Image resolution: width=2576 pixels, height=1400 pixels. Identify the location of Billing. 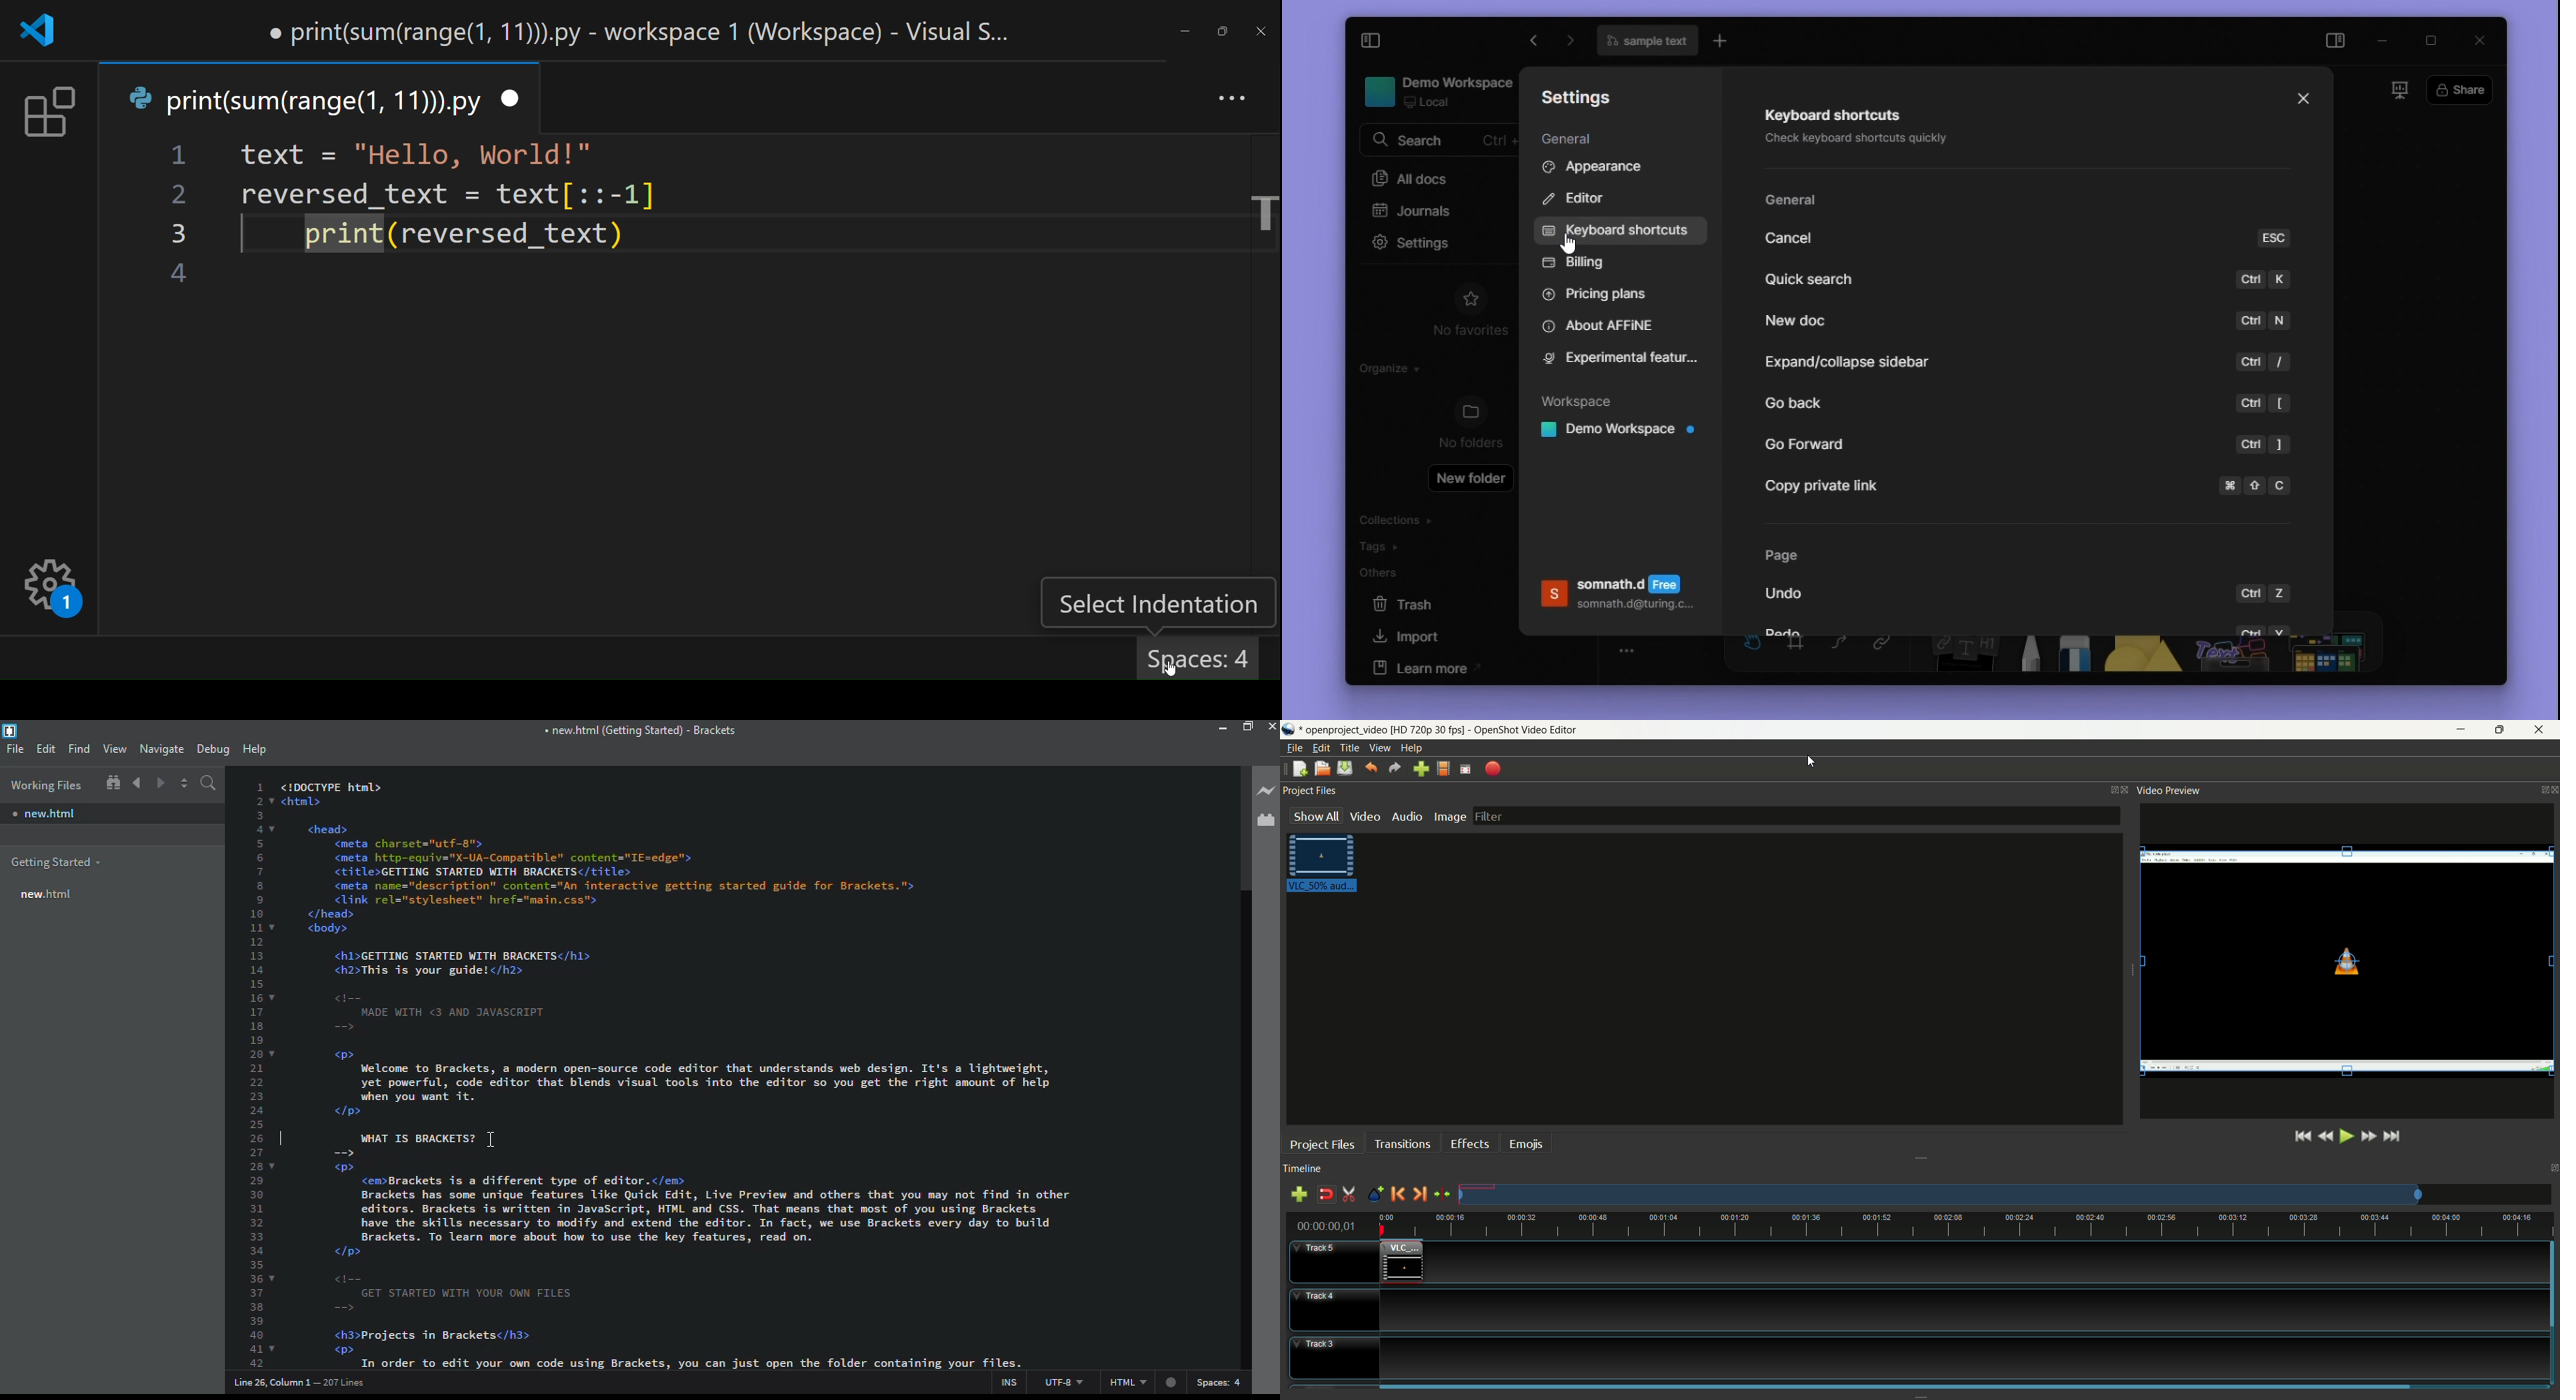
(1584, 263).